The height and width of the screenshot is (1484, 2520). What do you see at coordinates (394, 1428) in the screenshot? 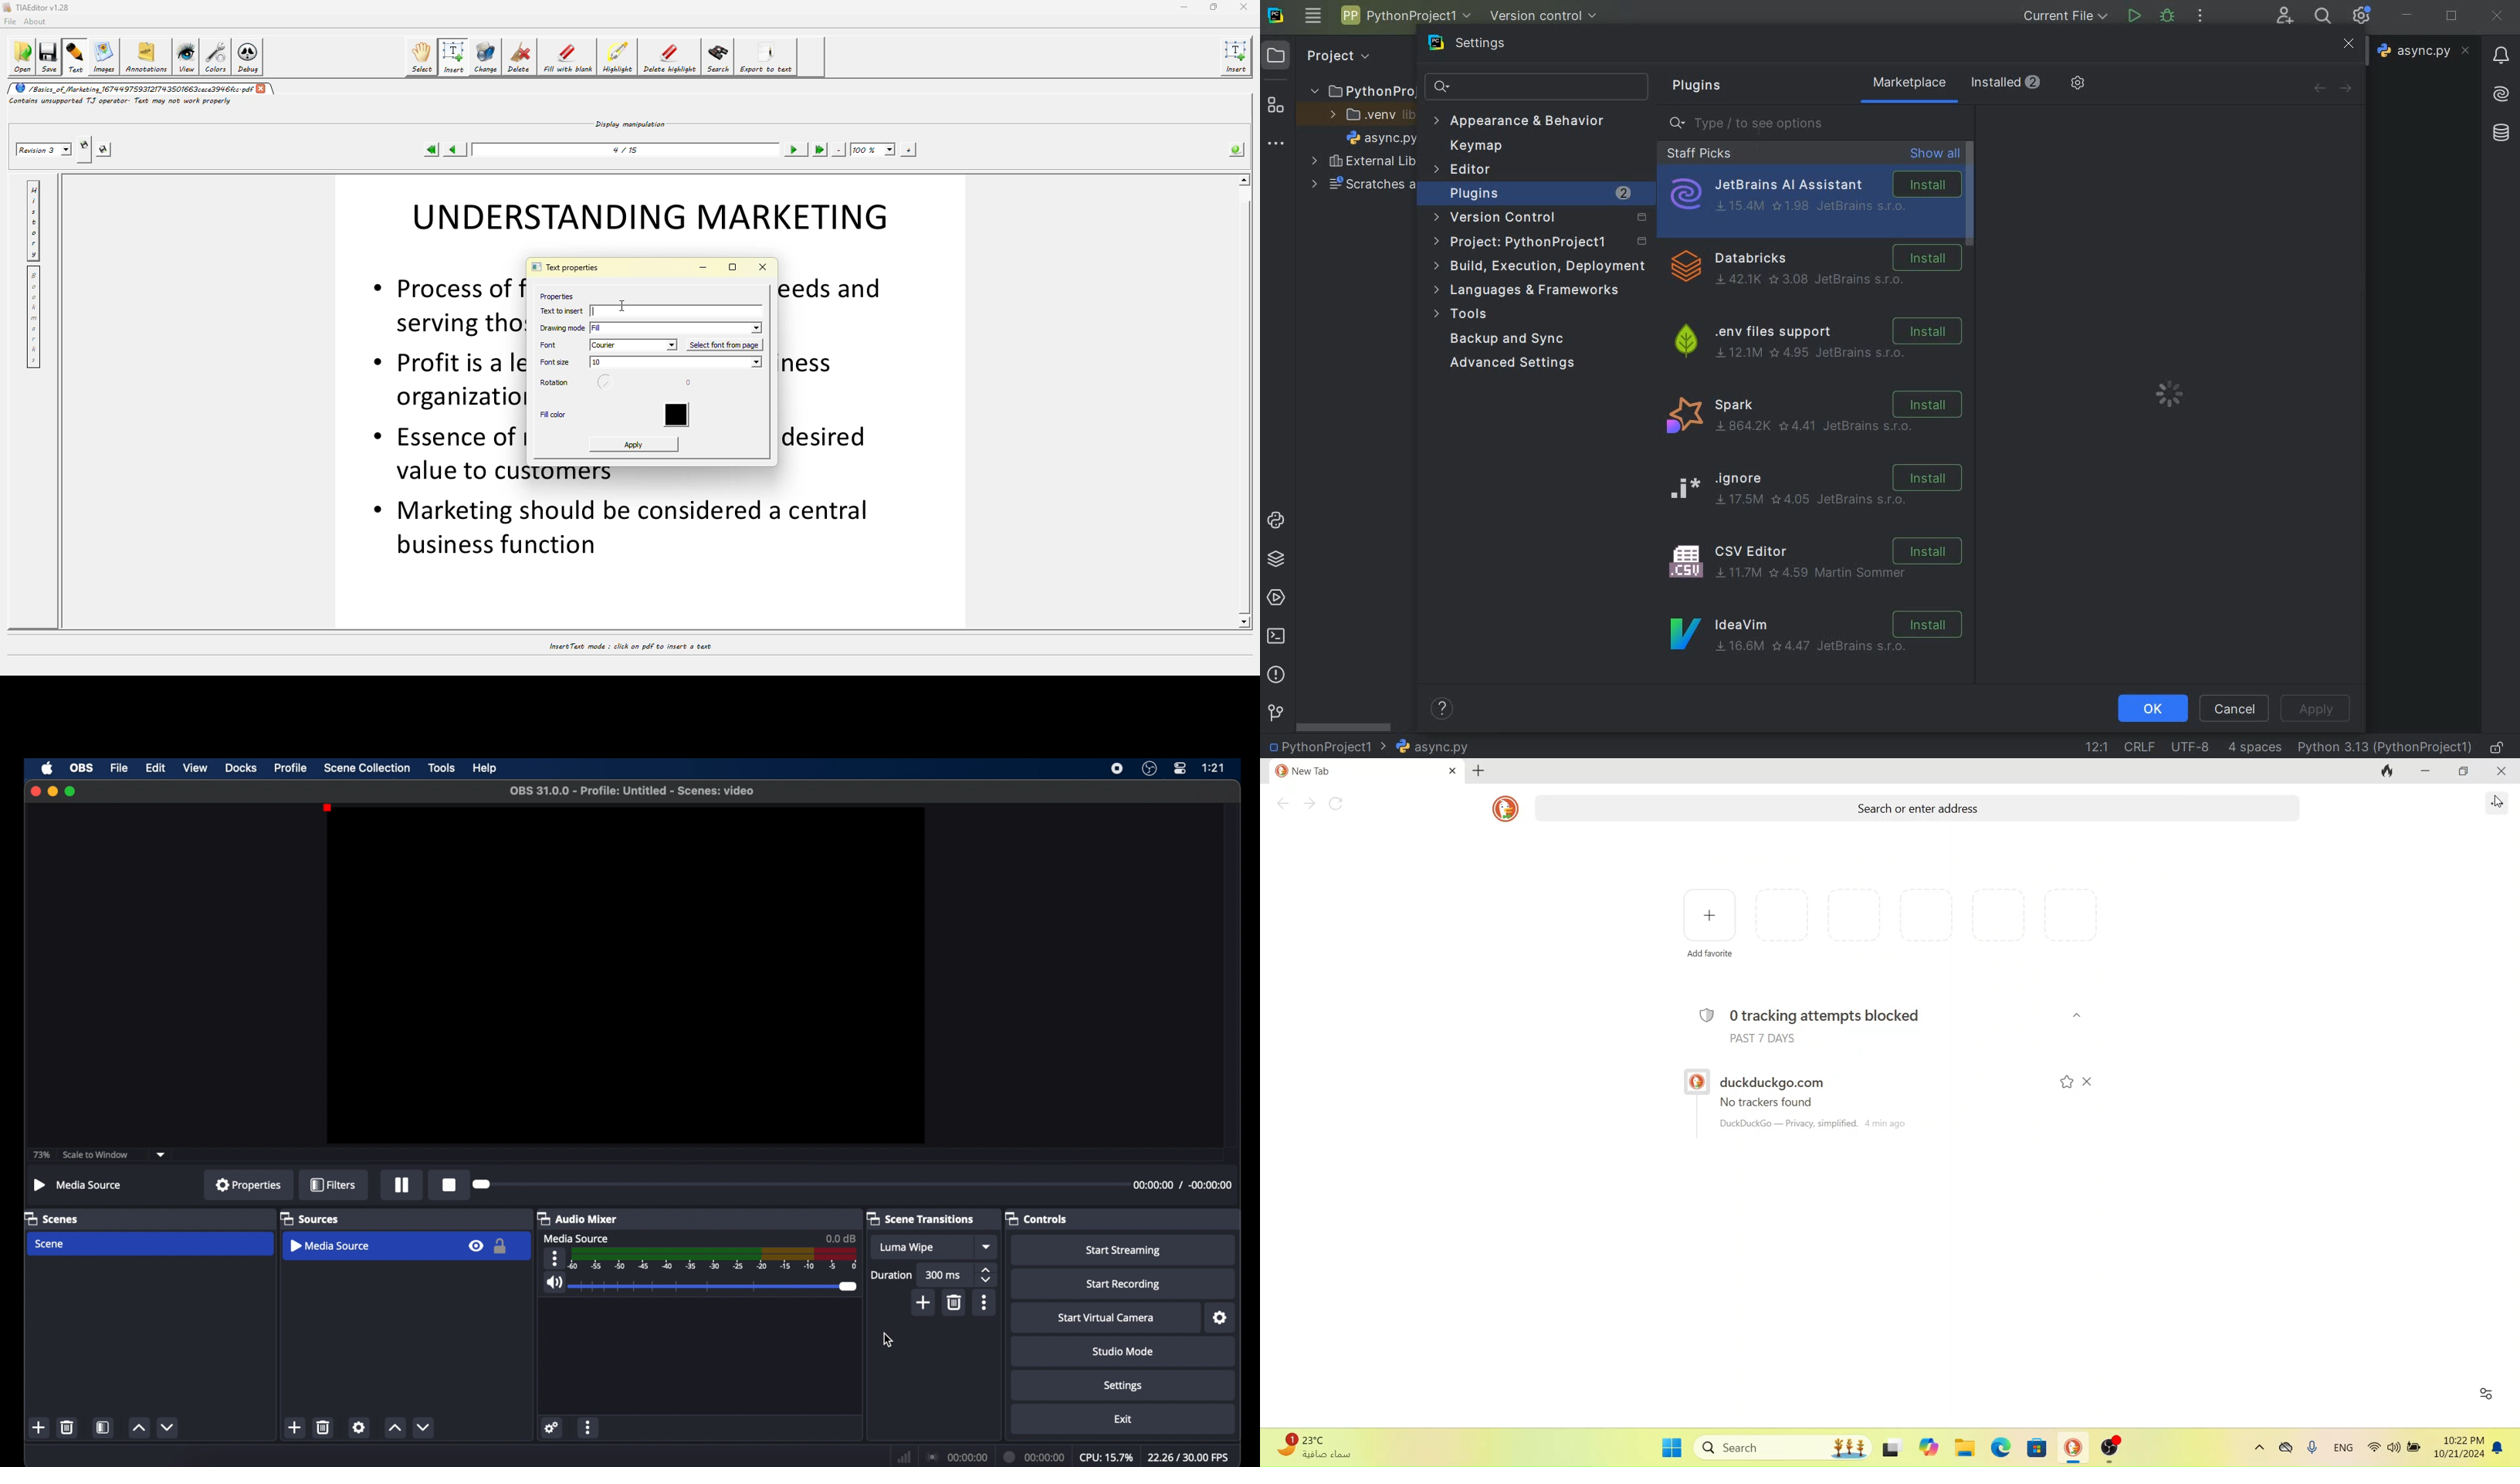
I see `increment` at bounding box center [394, 1428].